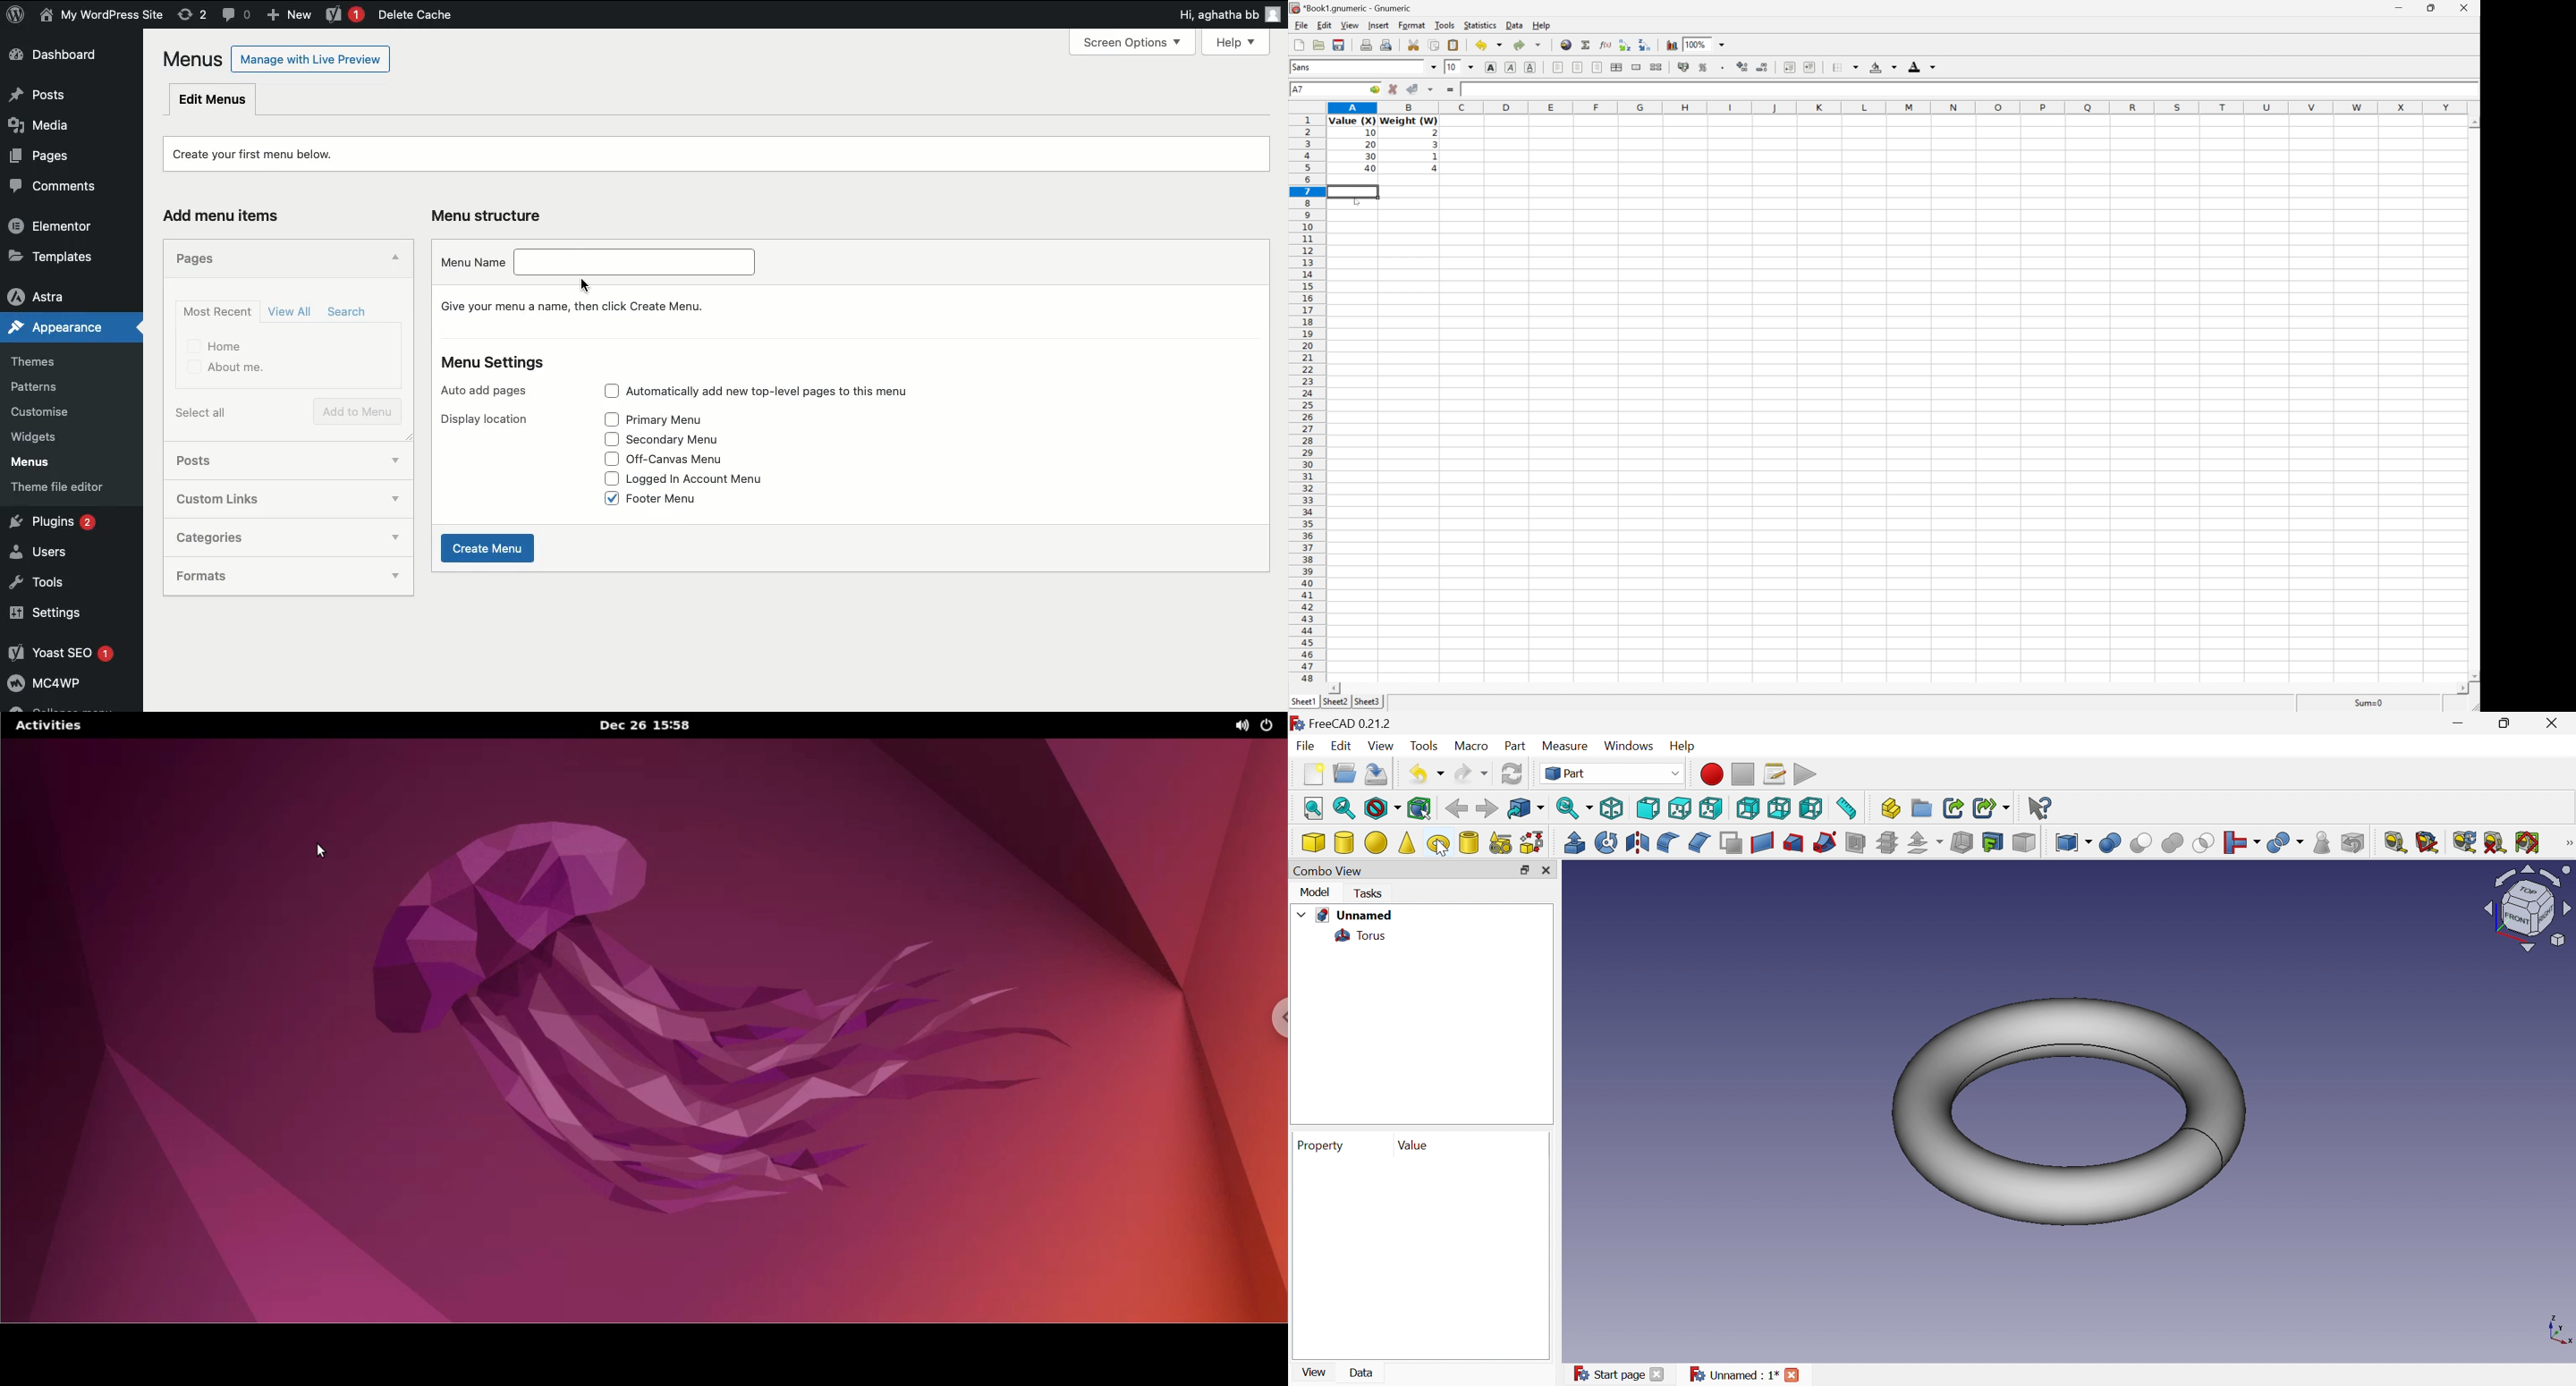 The image size is (2576, 1400). Describe the element at coordinates (1524, 871) in the screenshot. I see `Restore down` at that location.